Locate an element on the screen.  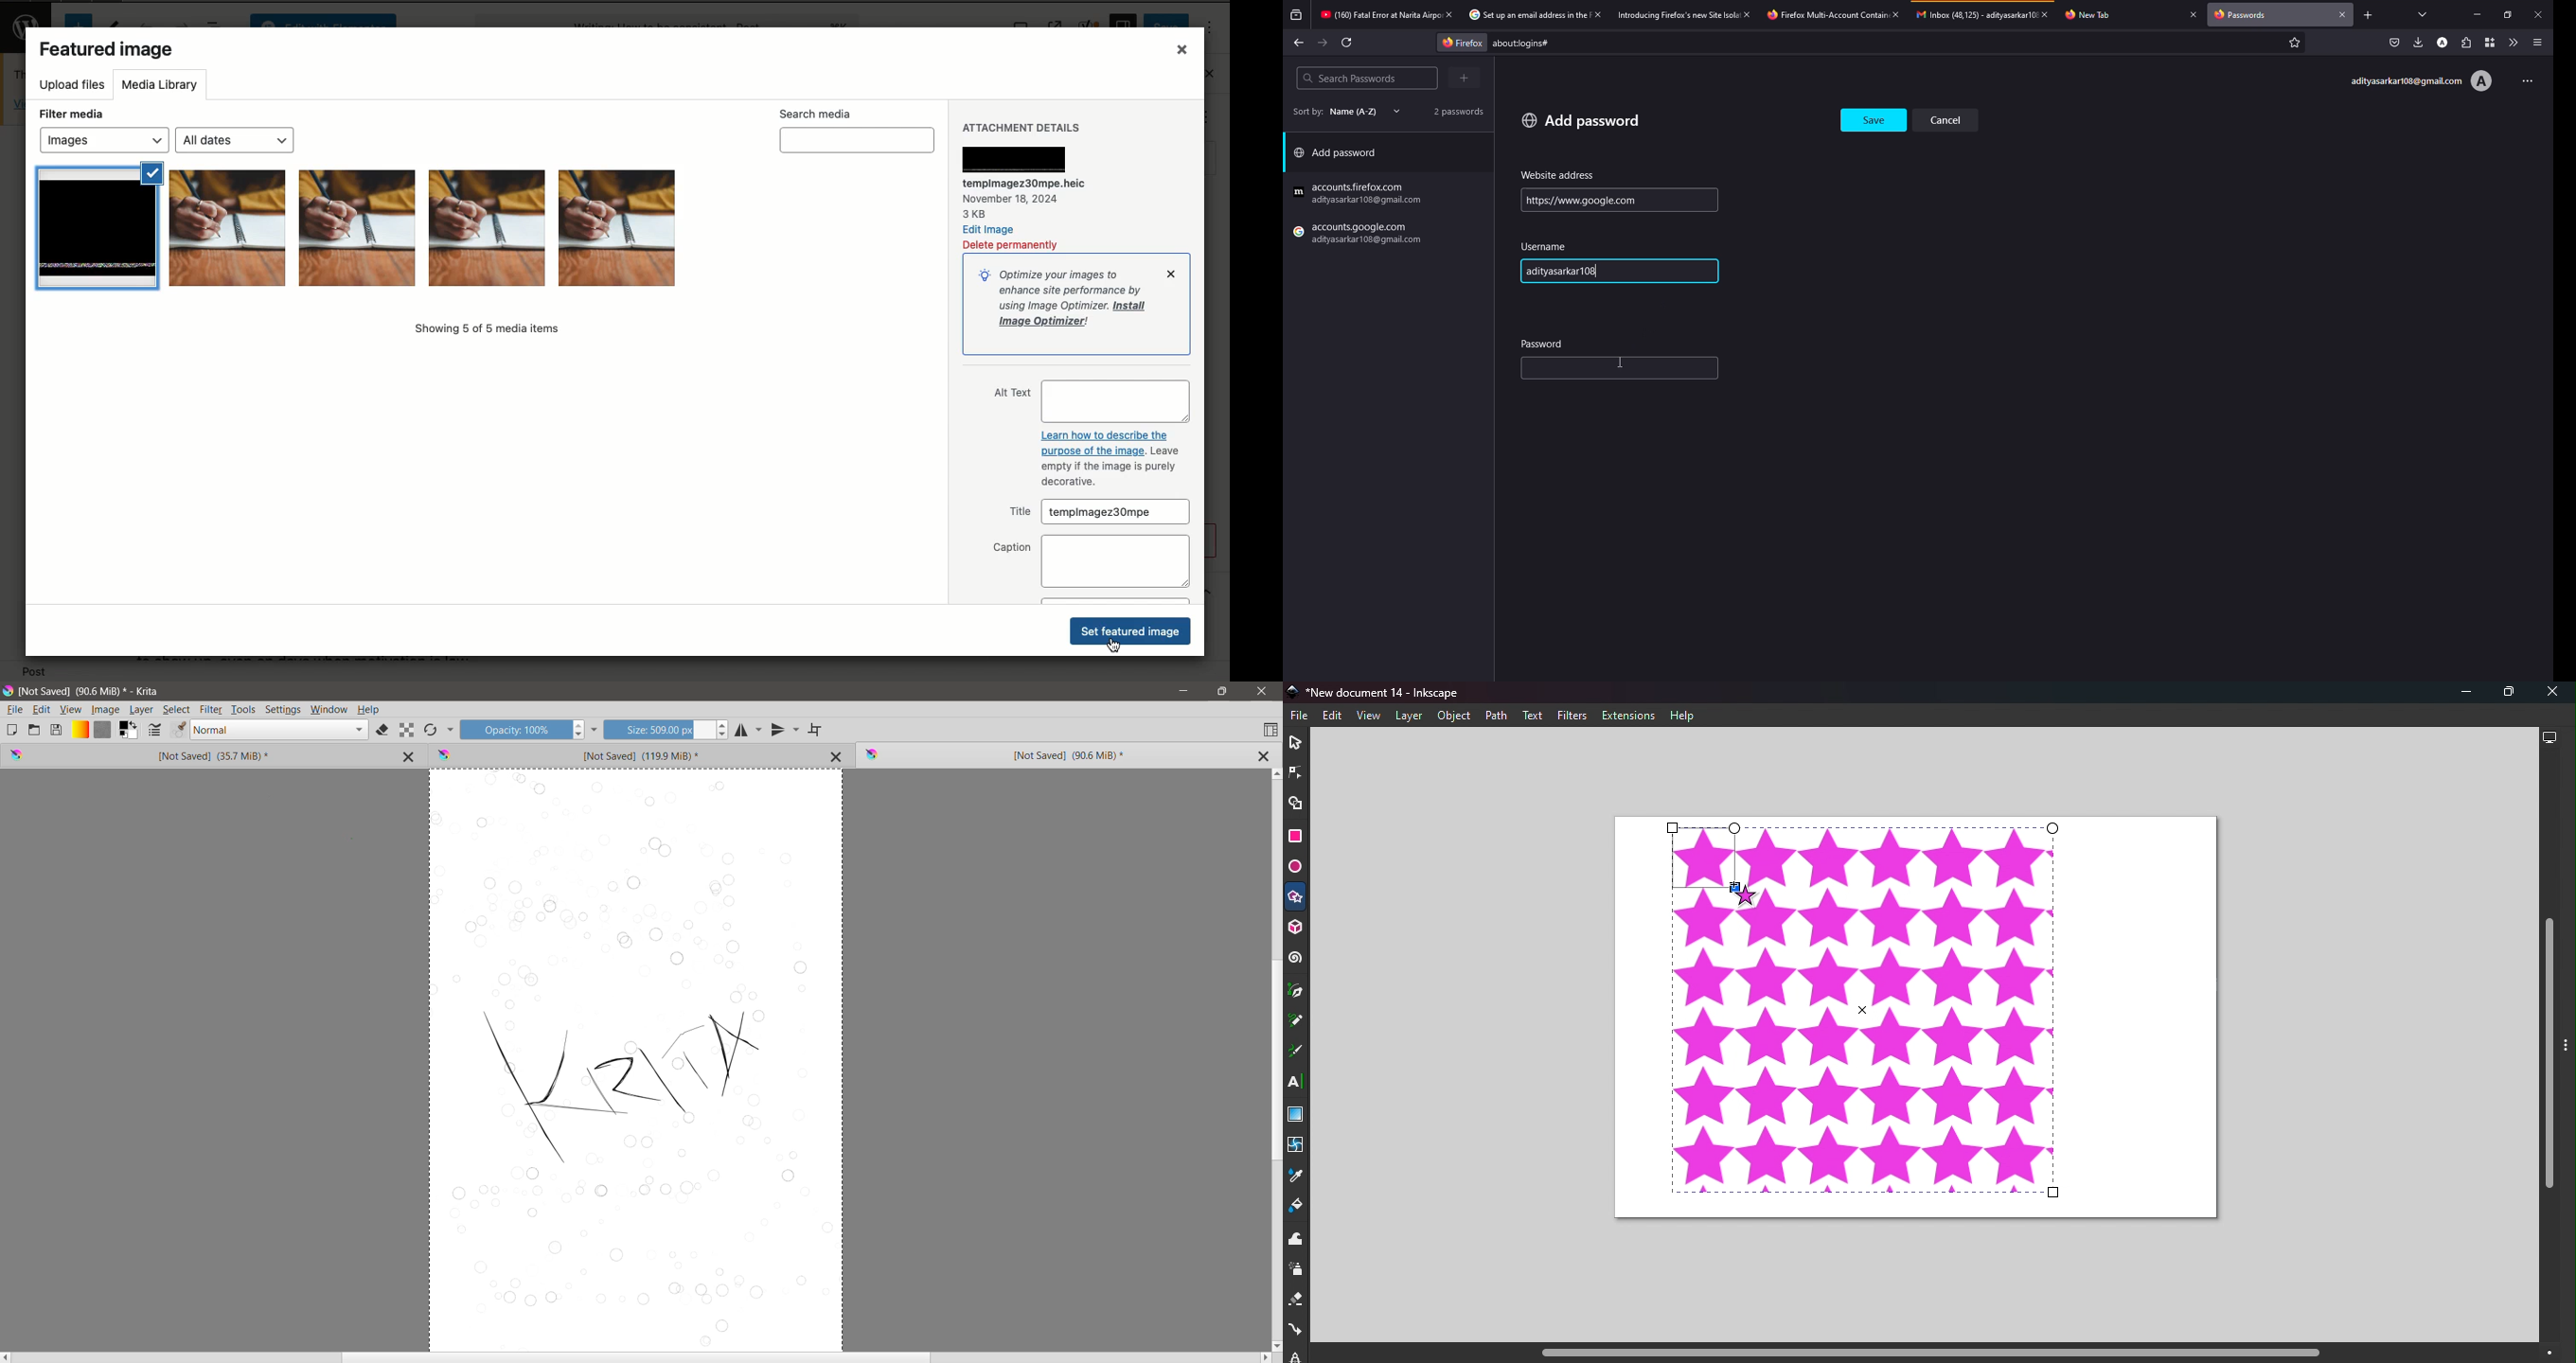
Close Tab is located at coordinates (1262, 756).